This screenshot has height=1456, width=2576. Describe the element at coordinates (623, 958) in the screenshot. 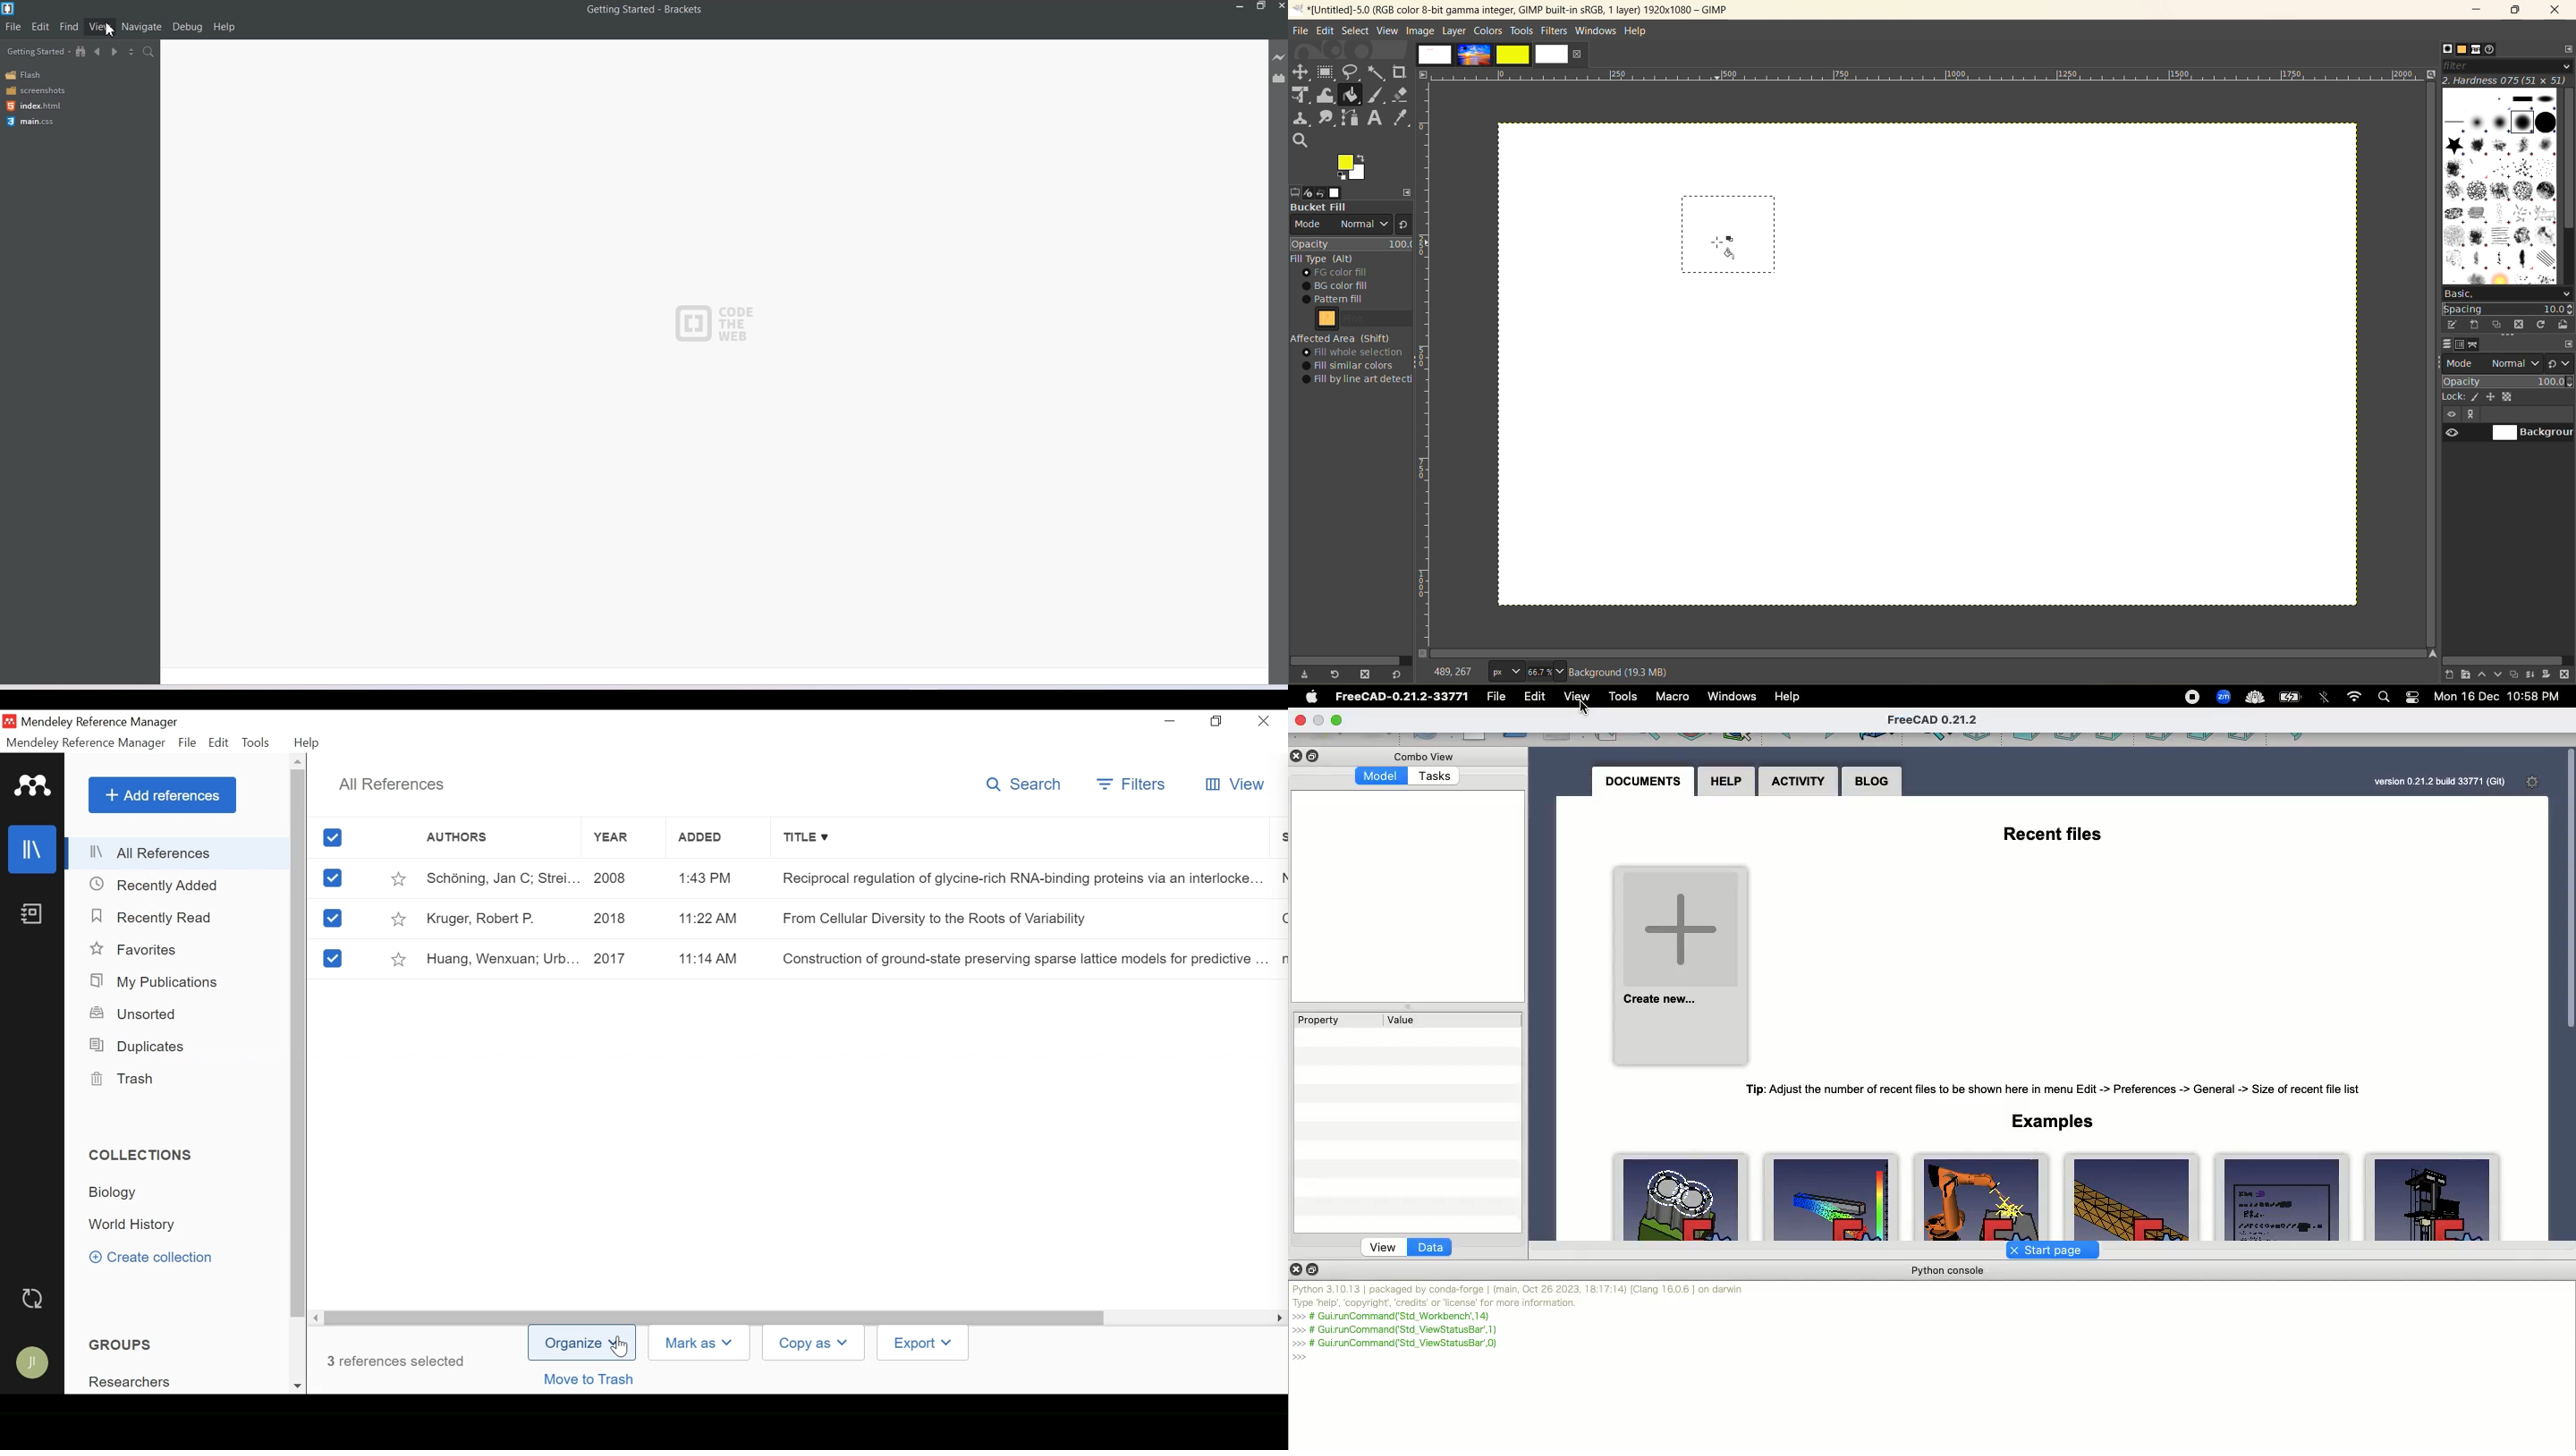

I see `2017` at that location.